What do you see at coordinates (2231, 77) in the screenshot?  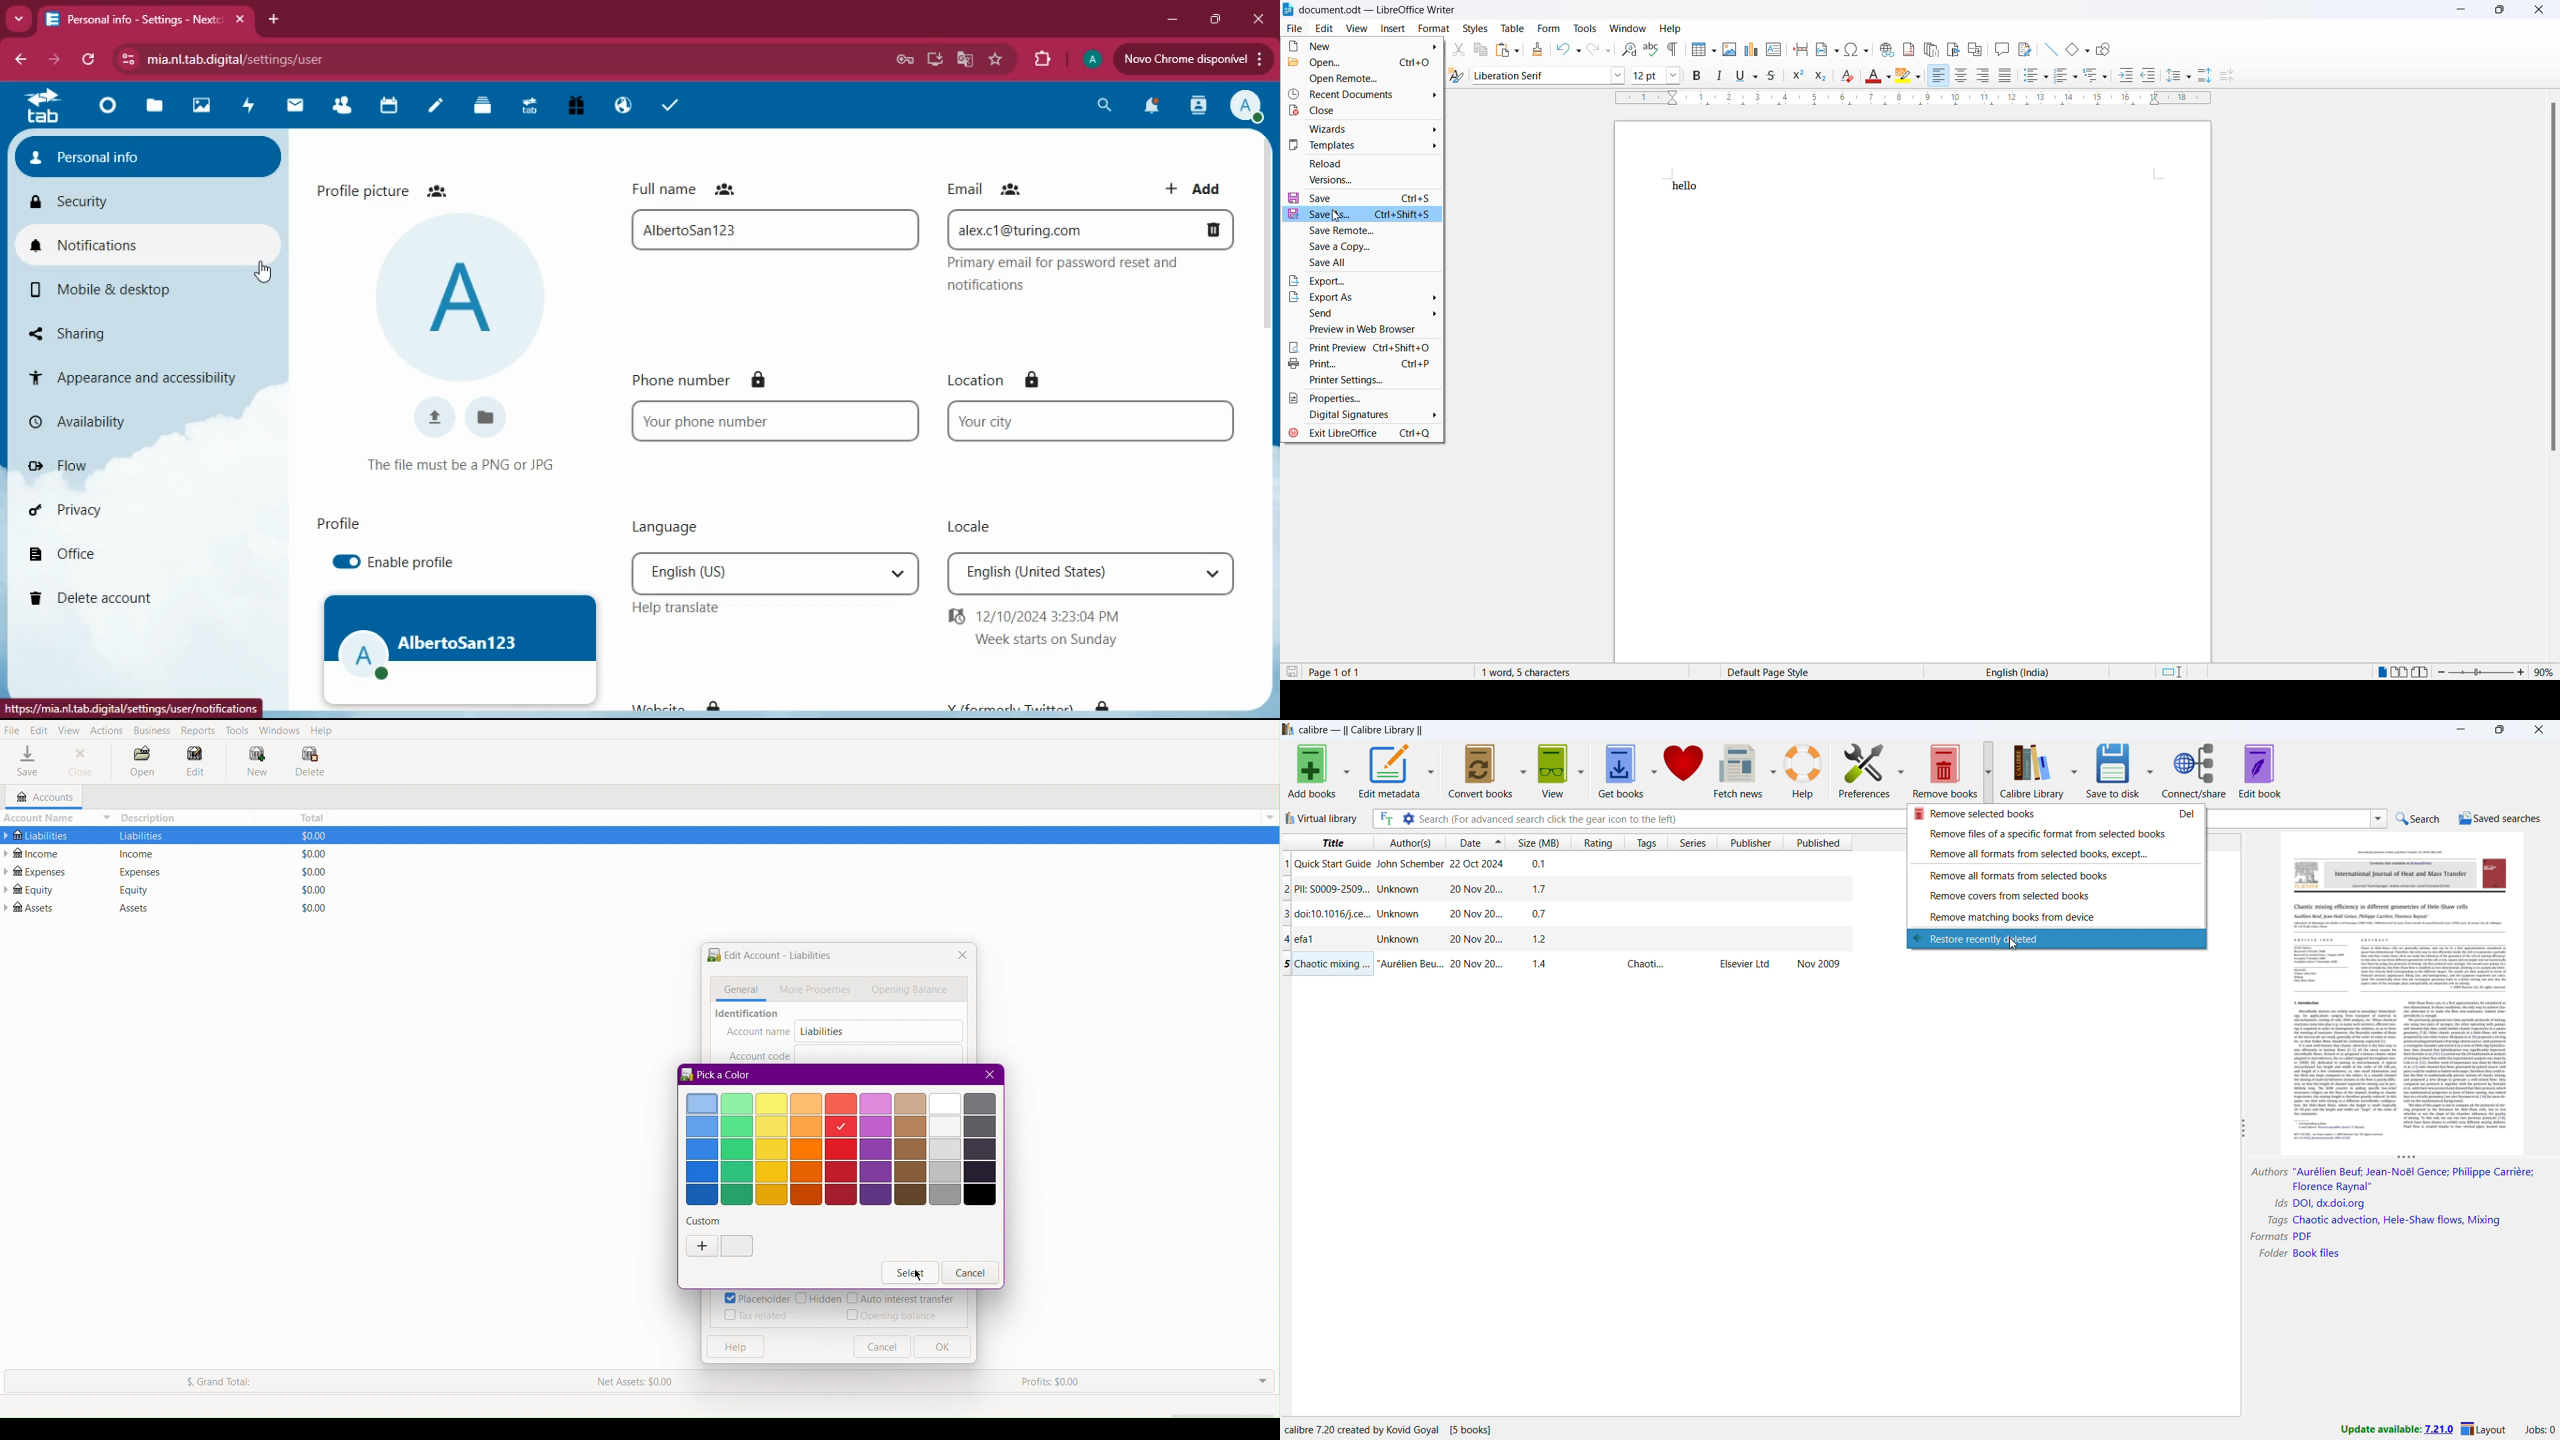 I see `Decrease paragraph space` at bounding box center [2231, 77].